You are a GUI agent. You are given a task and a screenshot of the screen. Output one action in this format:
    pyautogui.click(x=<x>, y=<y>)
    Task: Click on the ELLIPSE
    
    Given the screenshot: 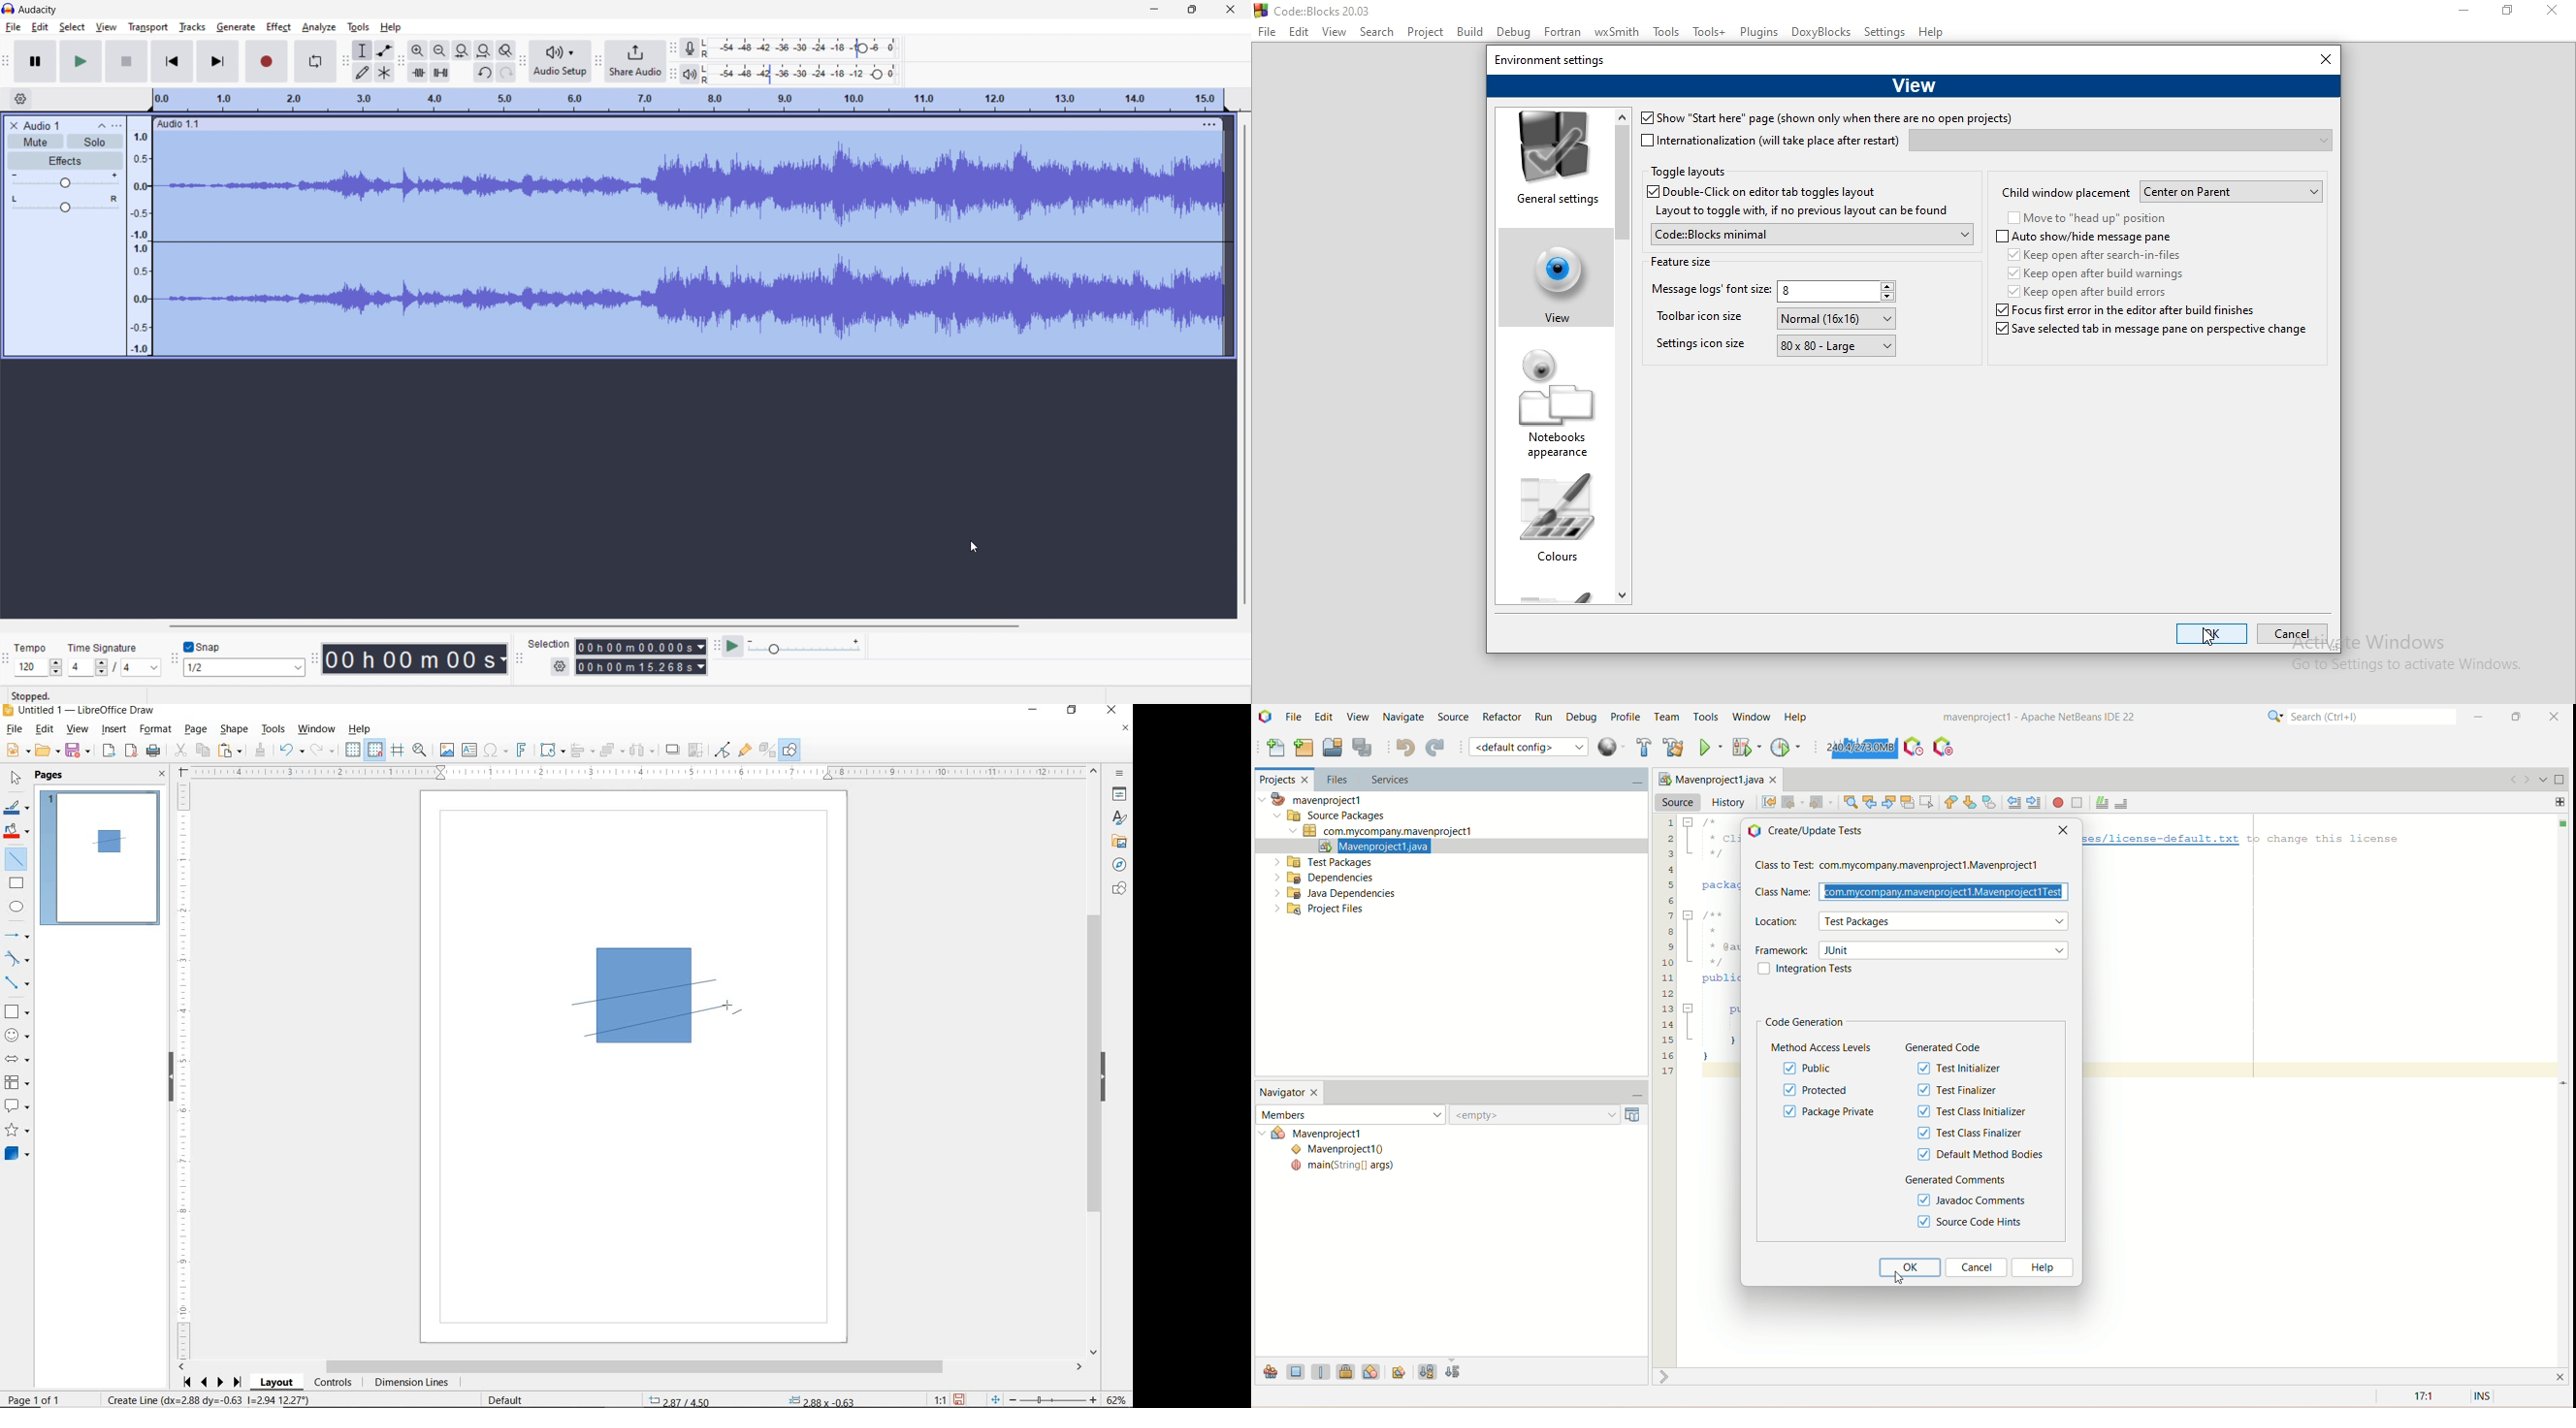 What is the action you would take?
    pyautogui.click(x=18, y=906)
    